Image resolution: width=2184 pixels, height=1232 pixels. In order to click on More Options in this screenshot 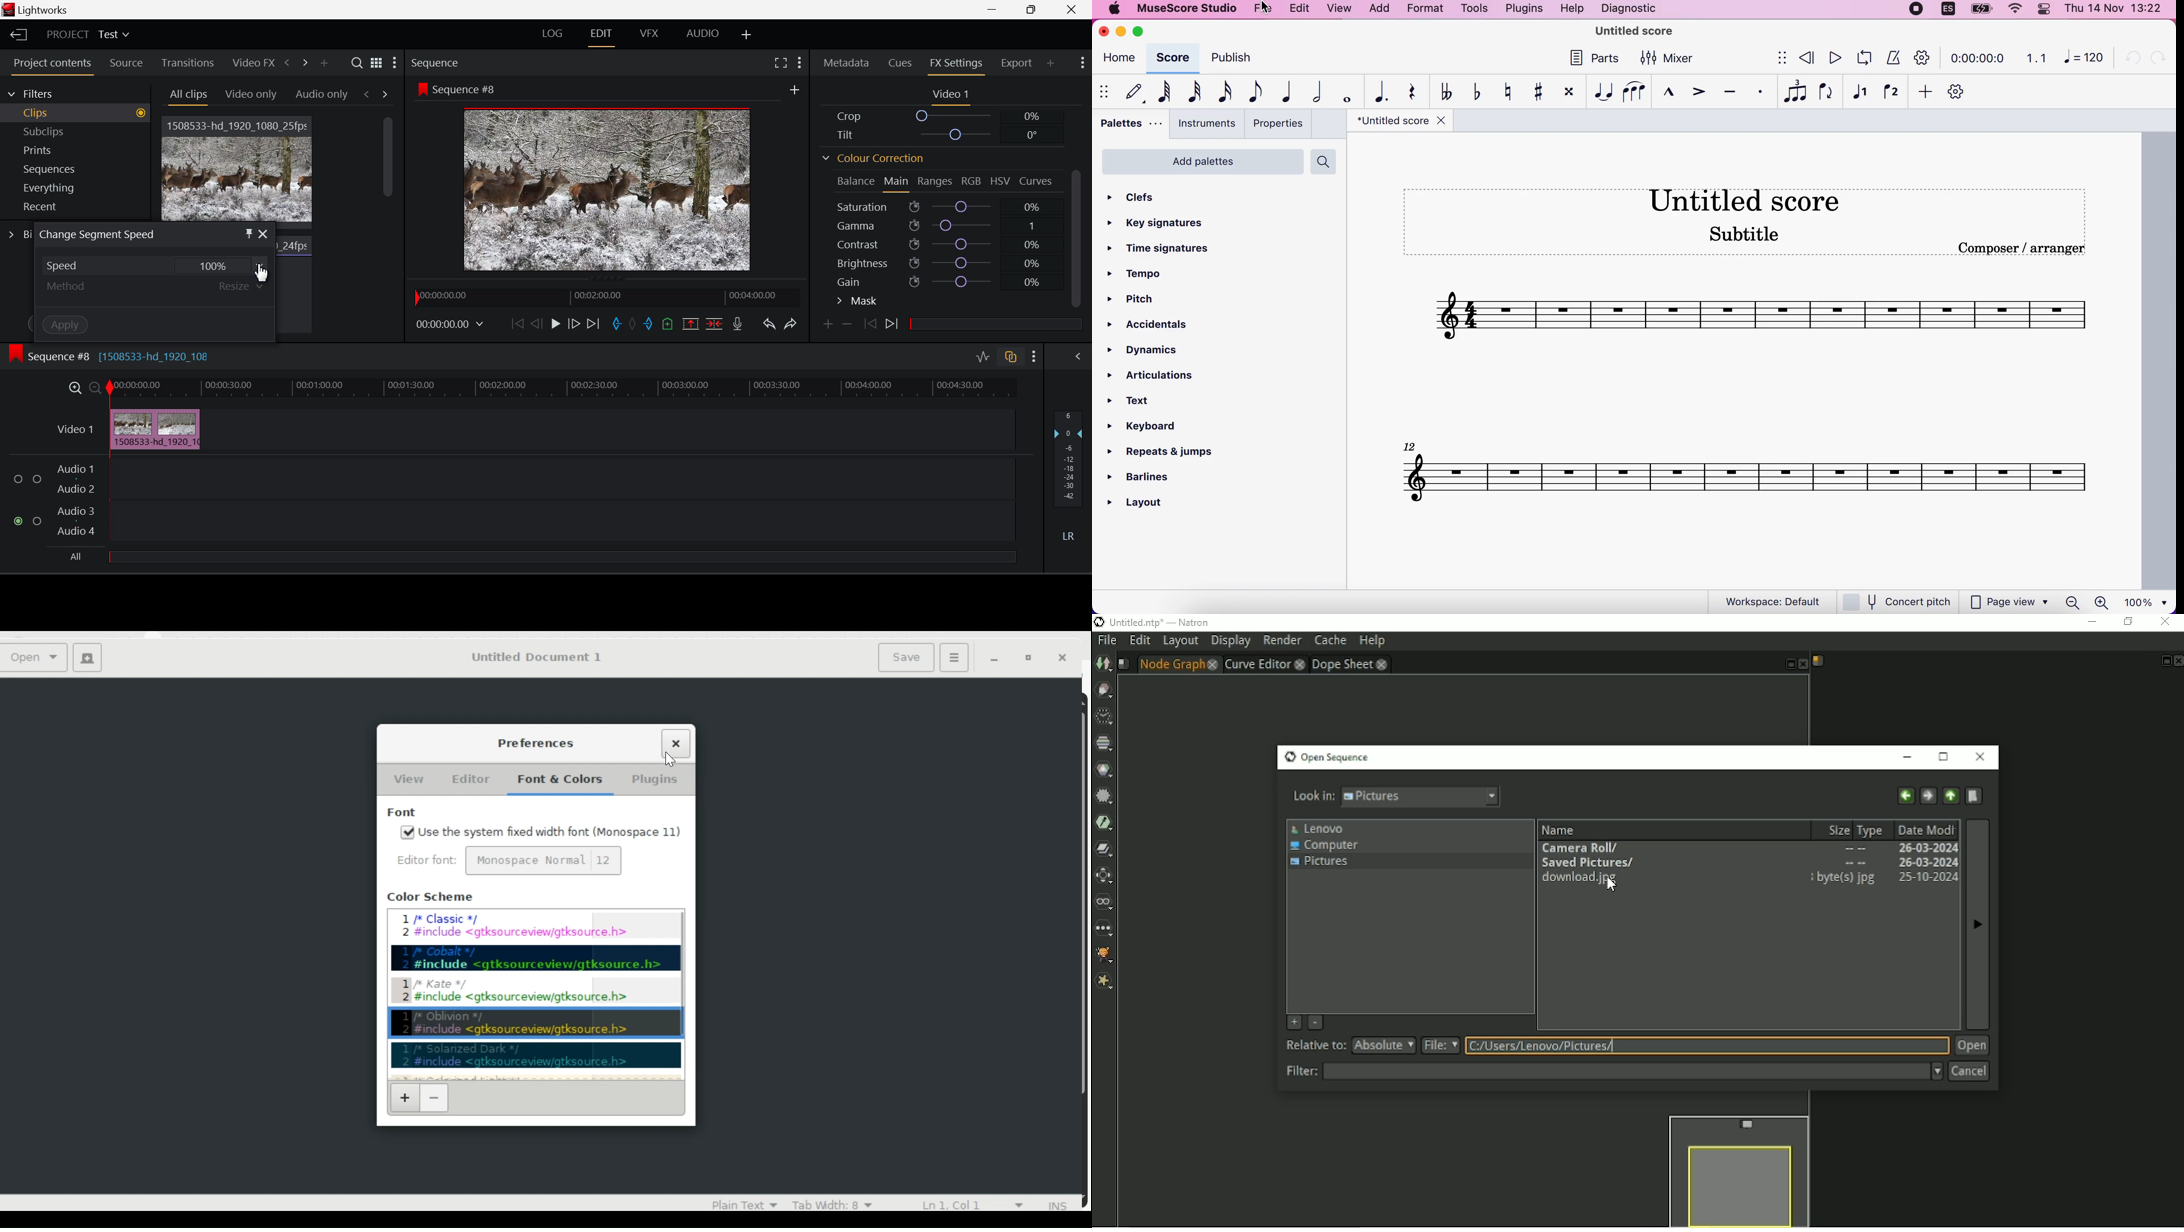, I will do `click(795, 91)`.